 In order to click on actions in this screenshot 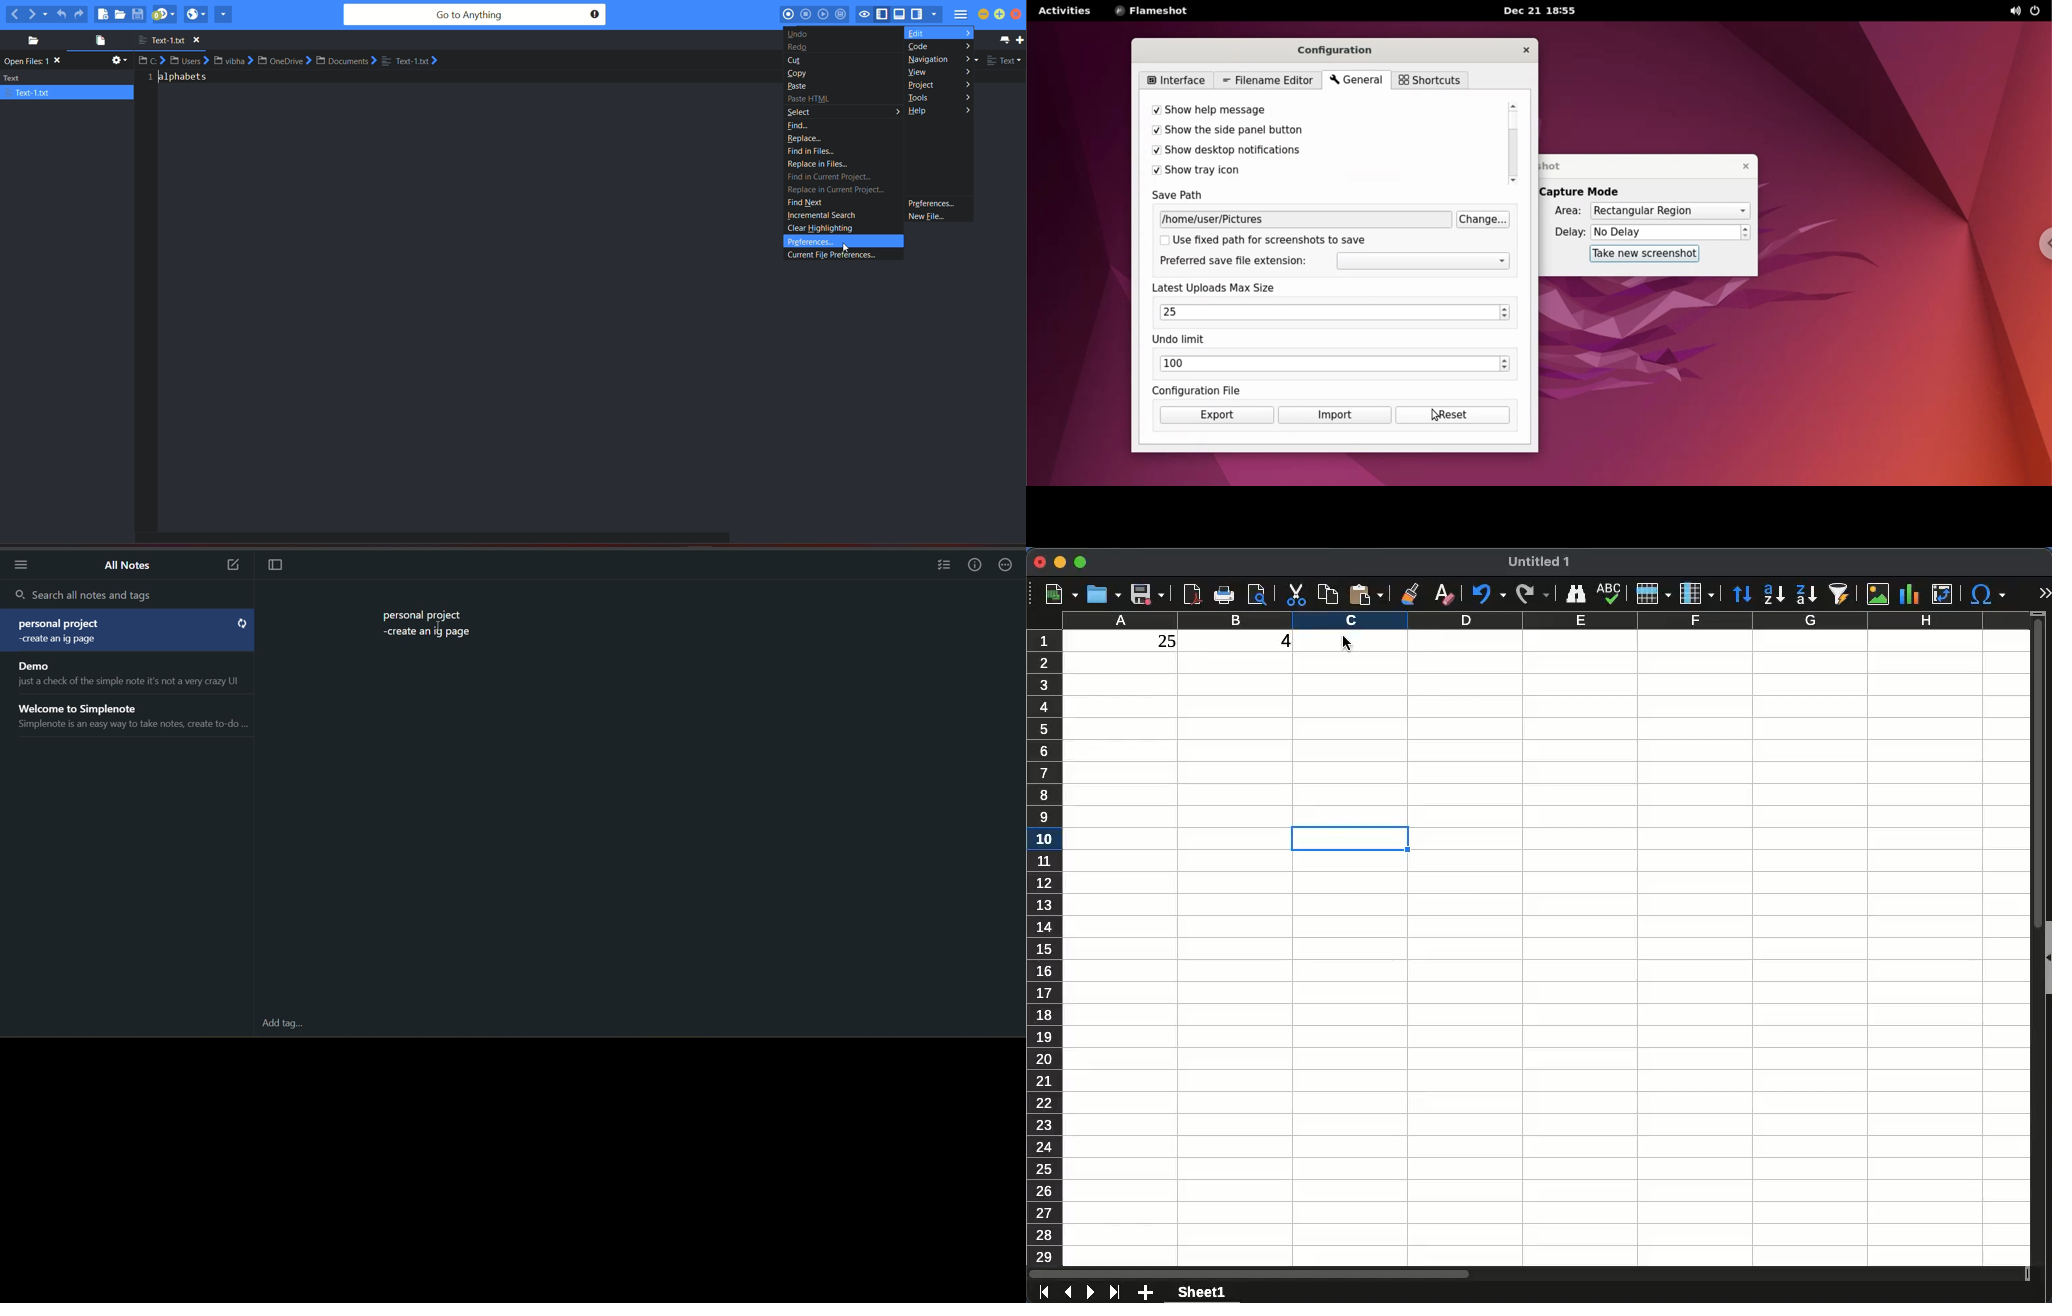, I will do `click(1005, 568)`.